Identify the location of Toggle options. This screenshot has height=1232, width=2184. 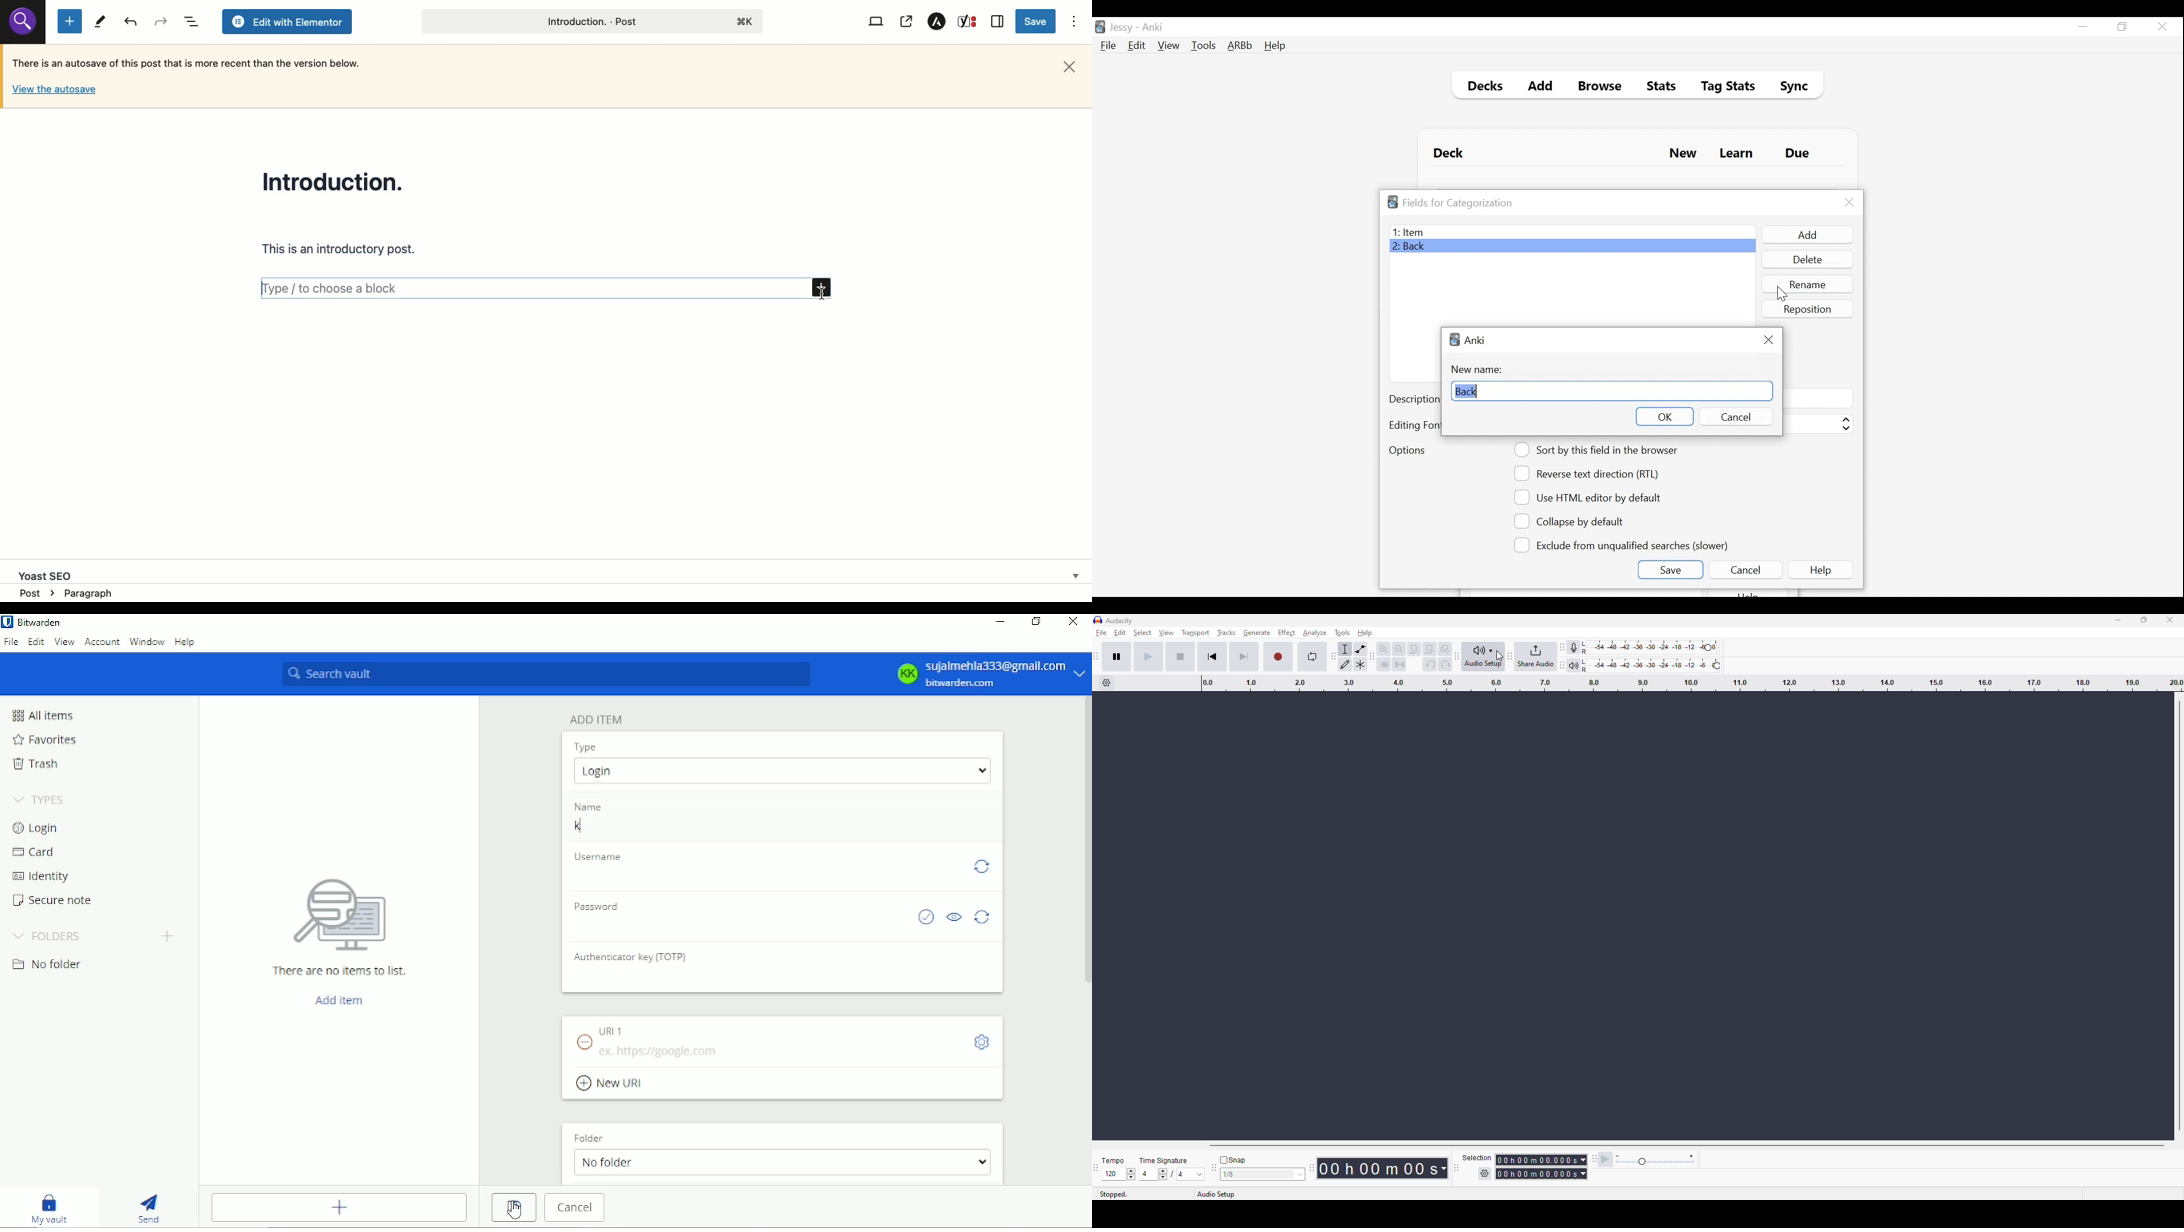
(983, 1042).